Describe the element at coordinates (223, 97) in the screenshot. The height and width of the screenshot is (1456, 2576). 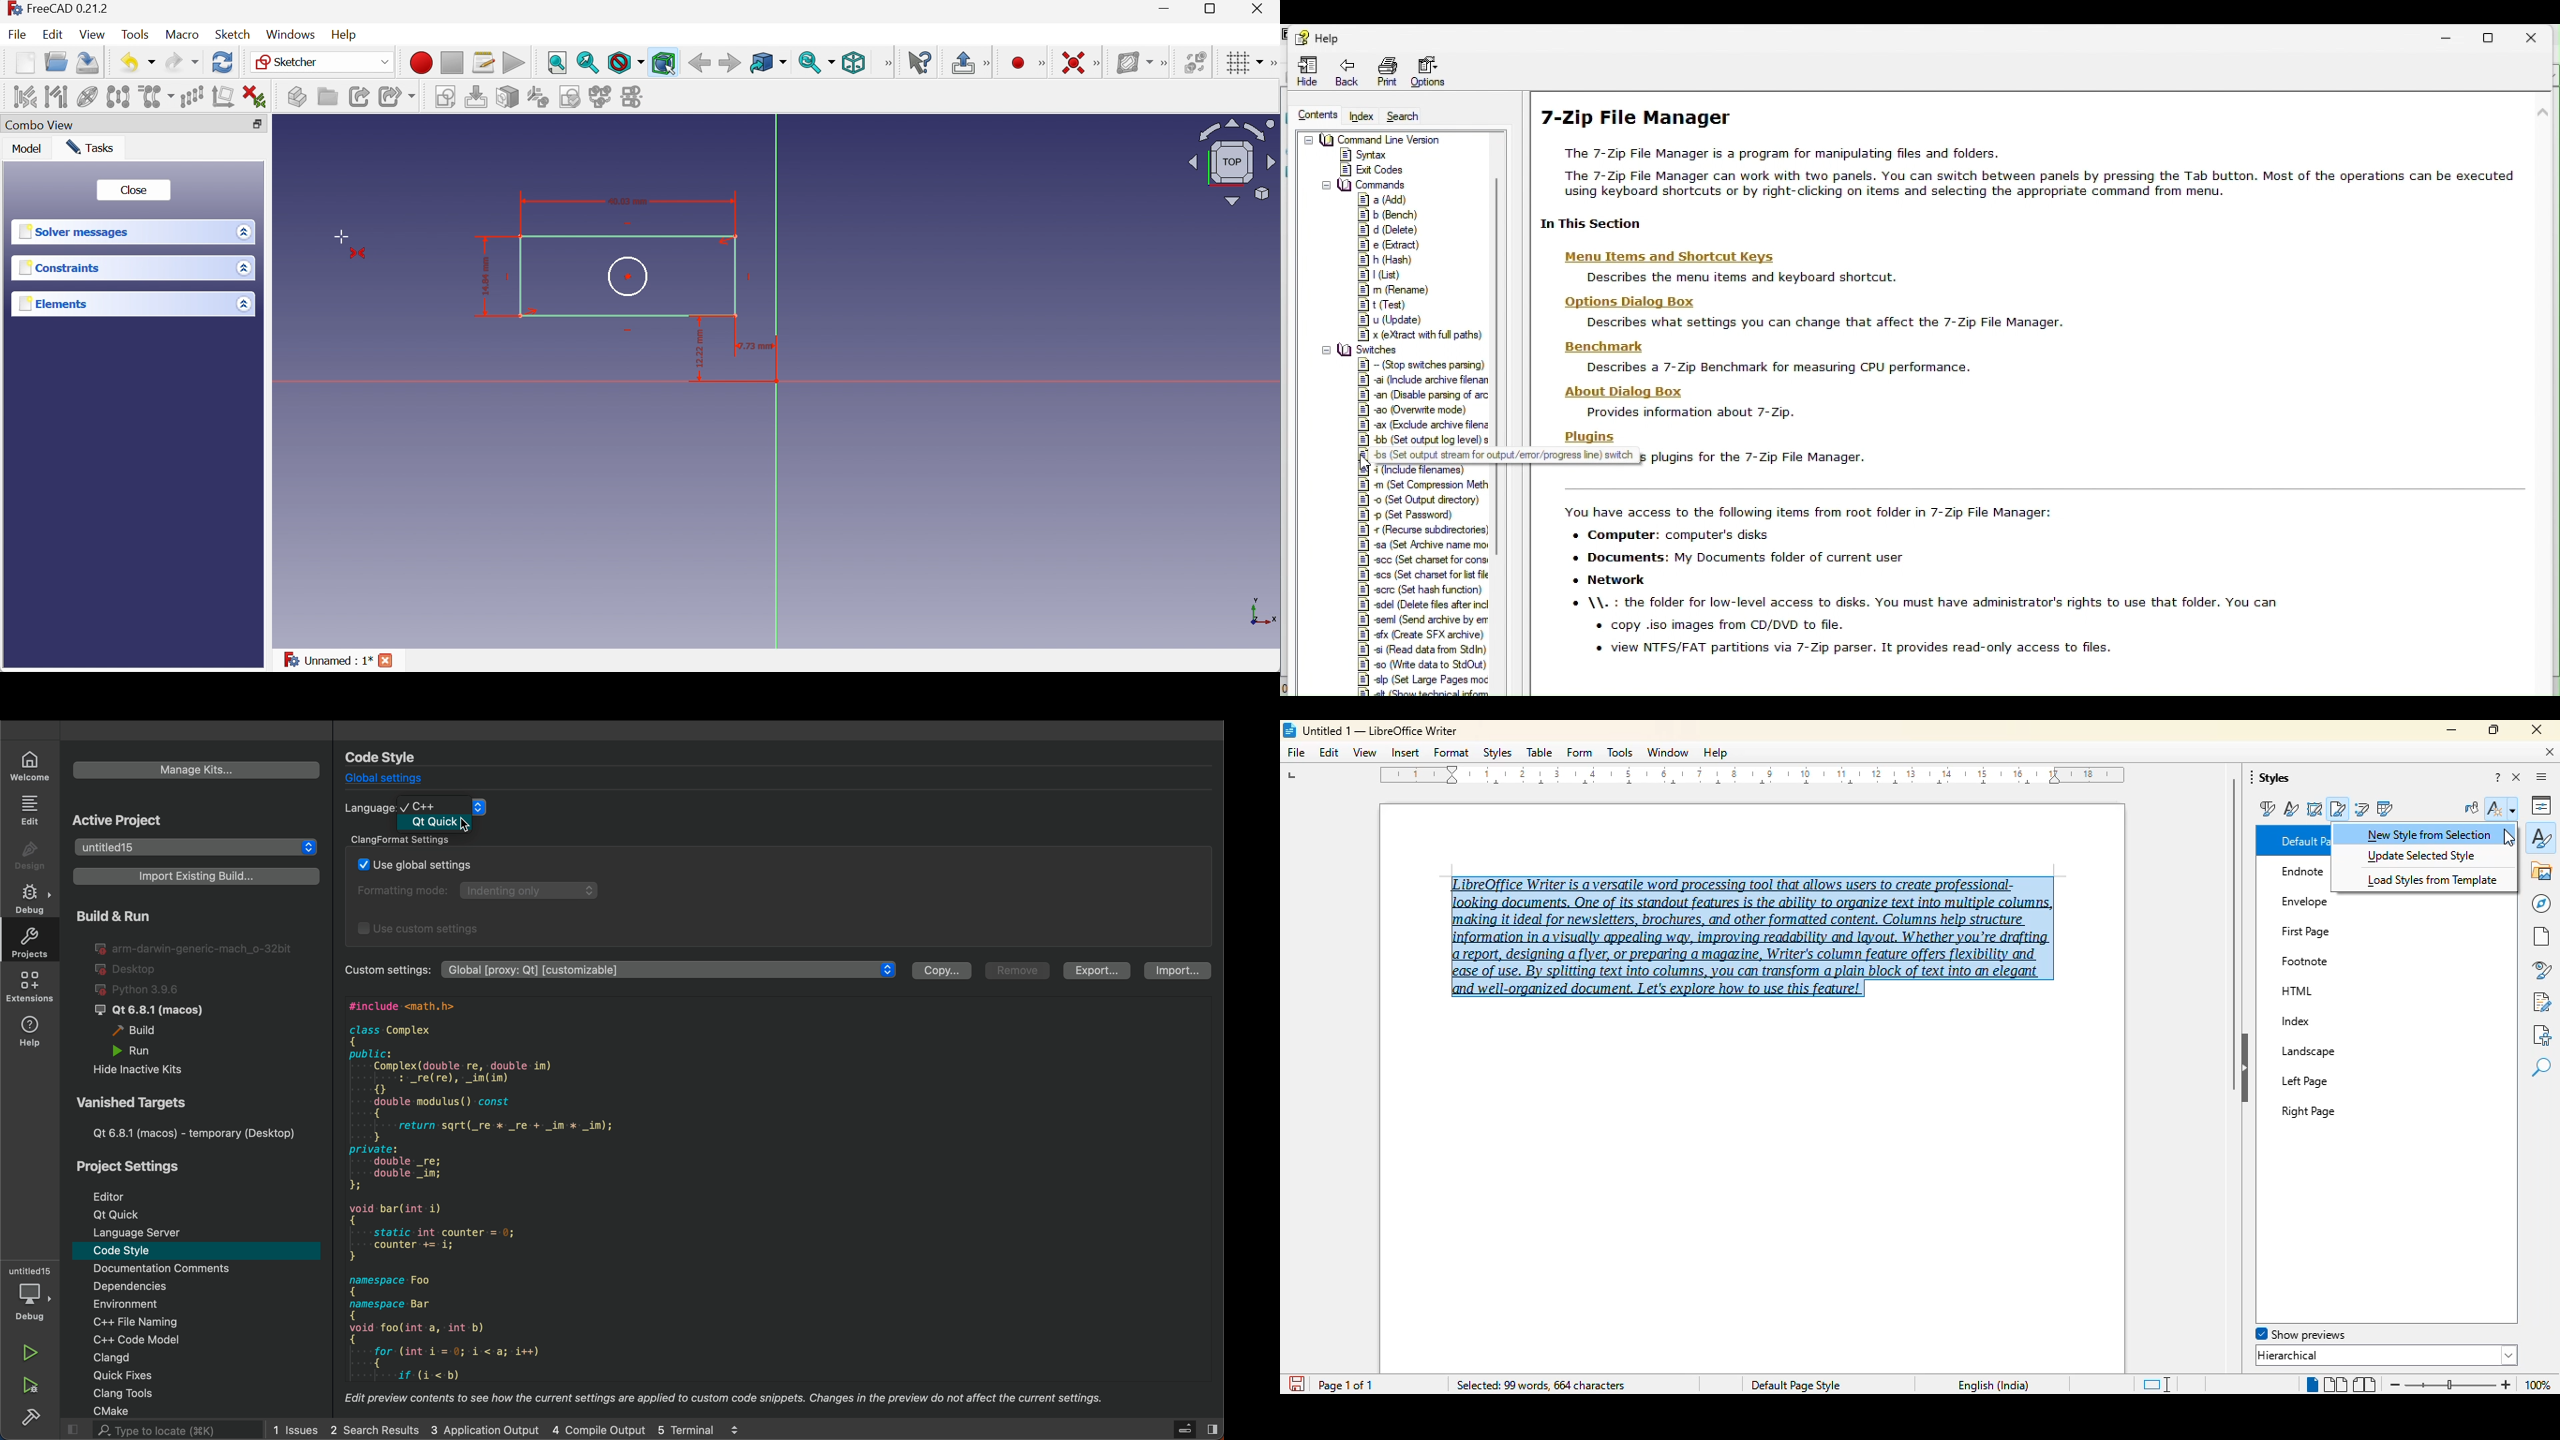
I see `Remove axes alignment` at that location.